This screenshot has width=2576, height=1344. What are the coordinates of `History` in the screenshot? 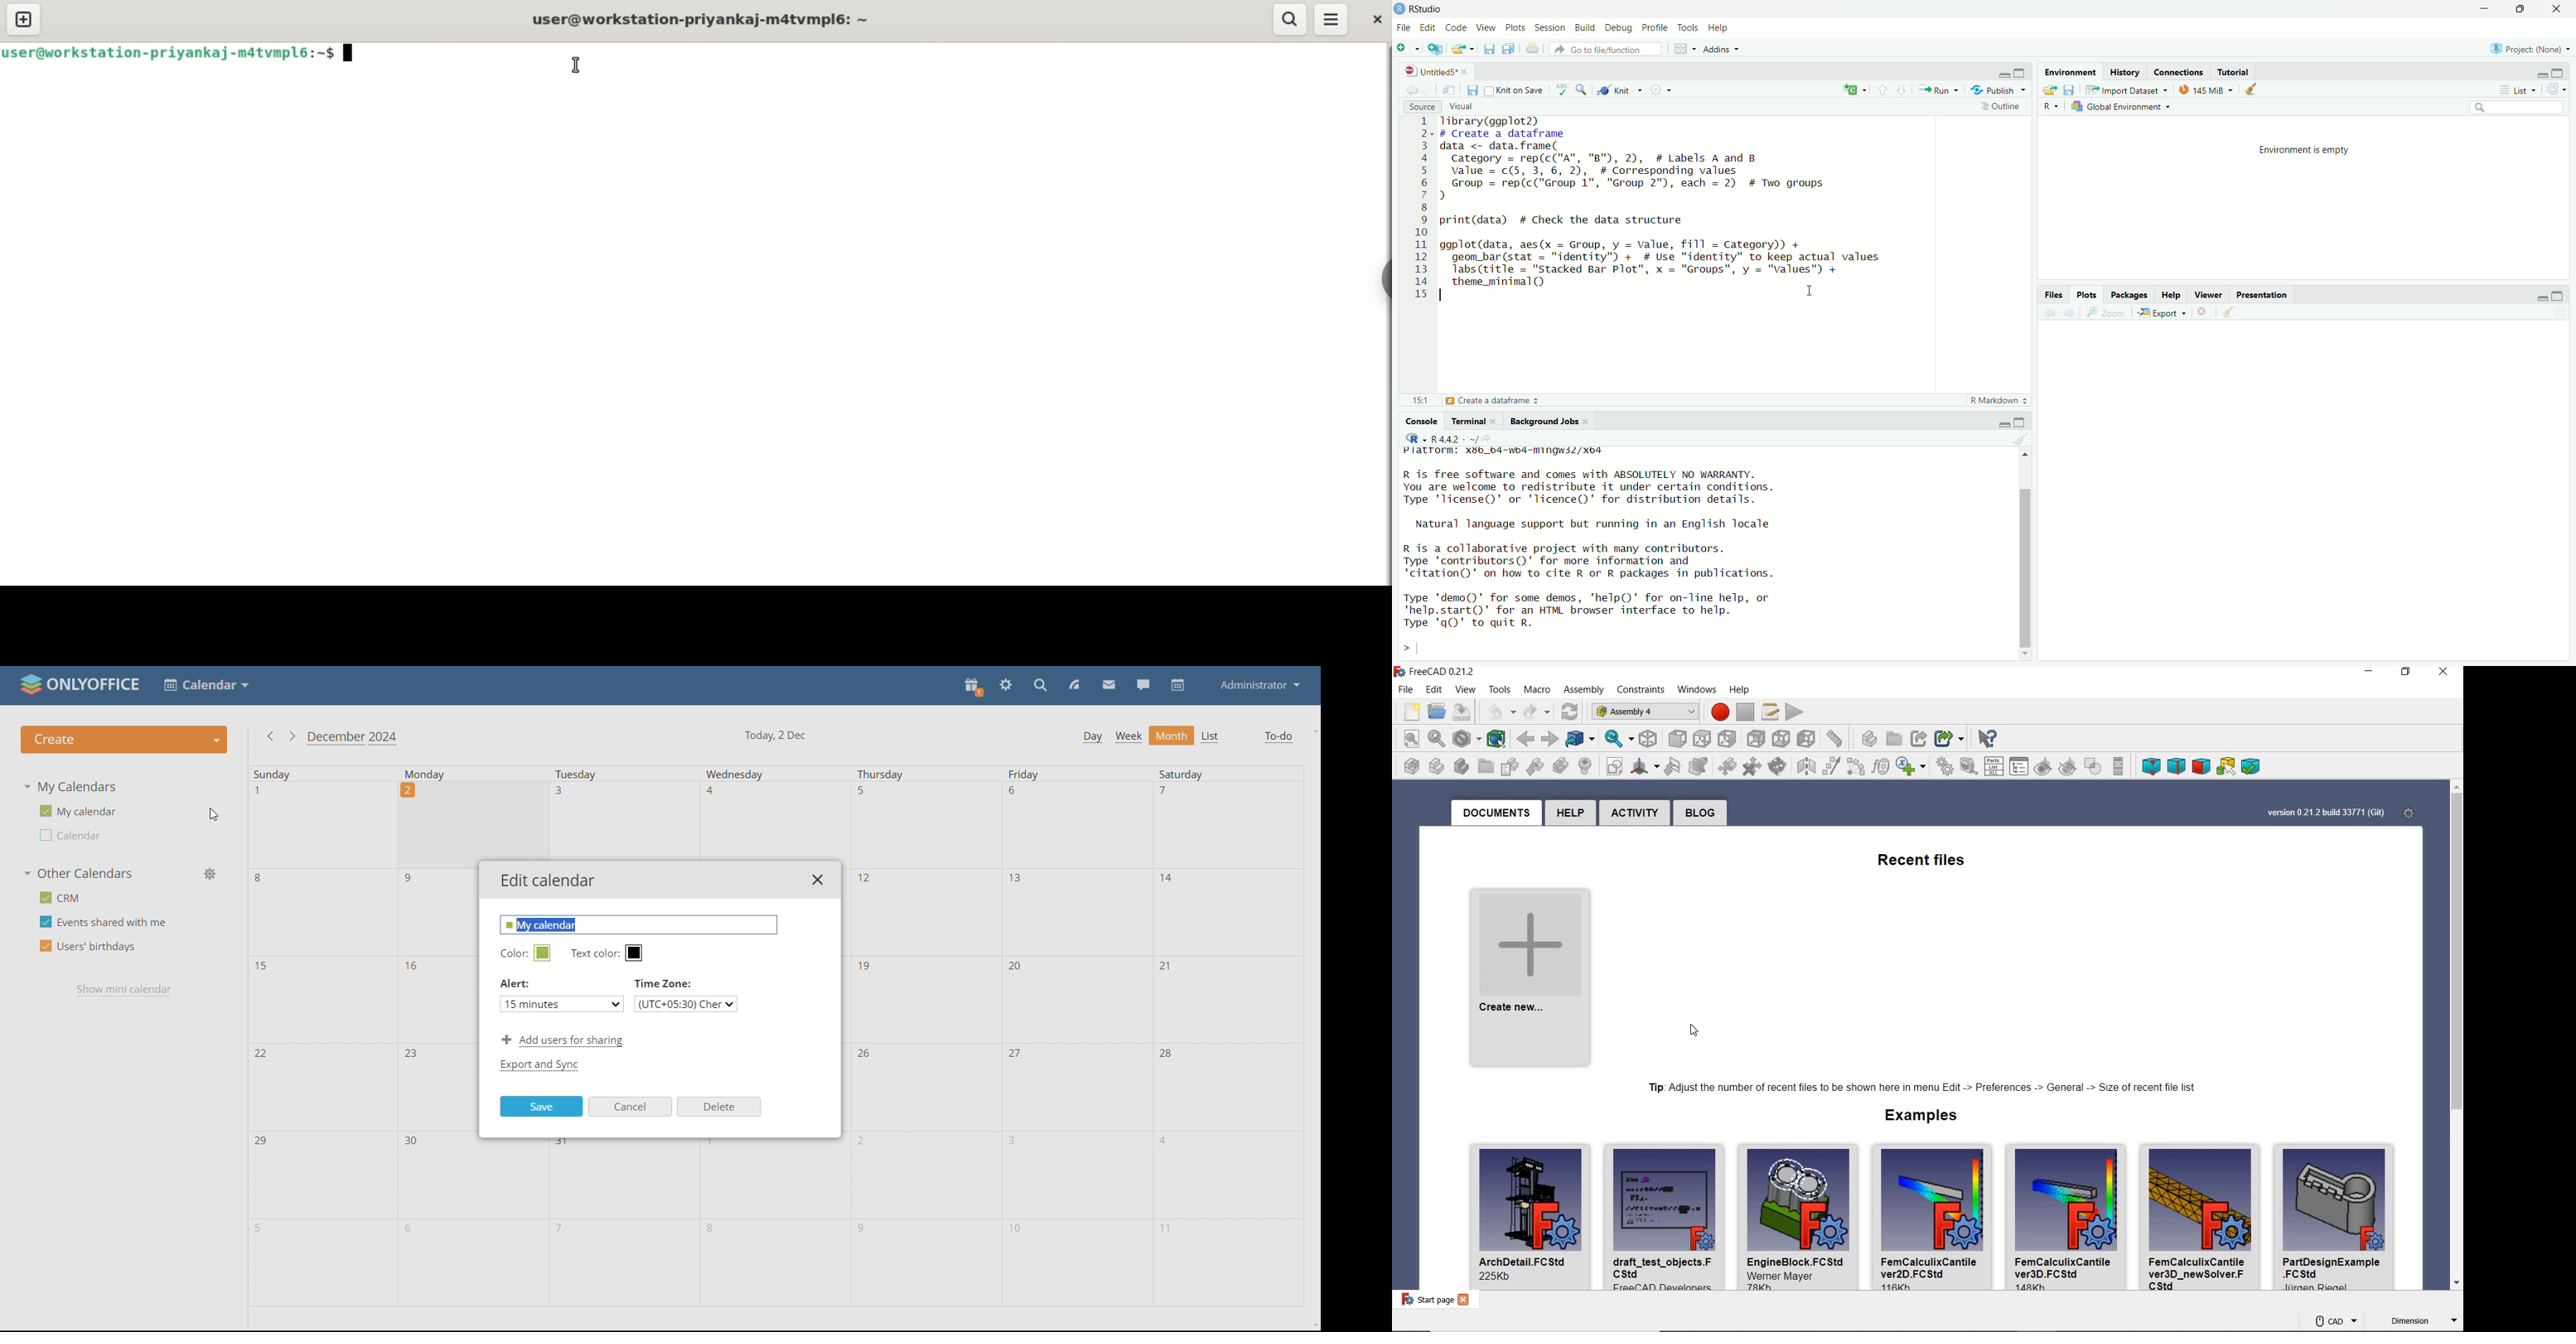 It's located at (2125, 70).